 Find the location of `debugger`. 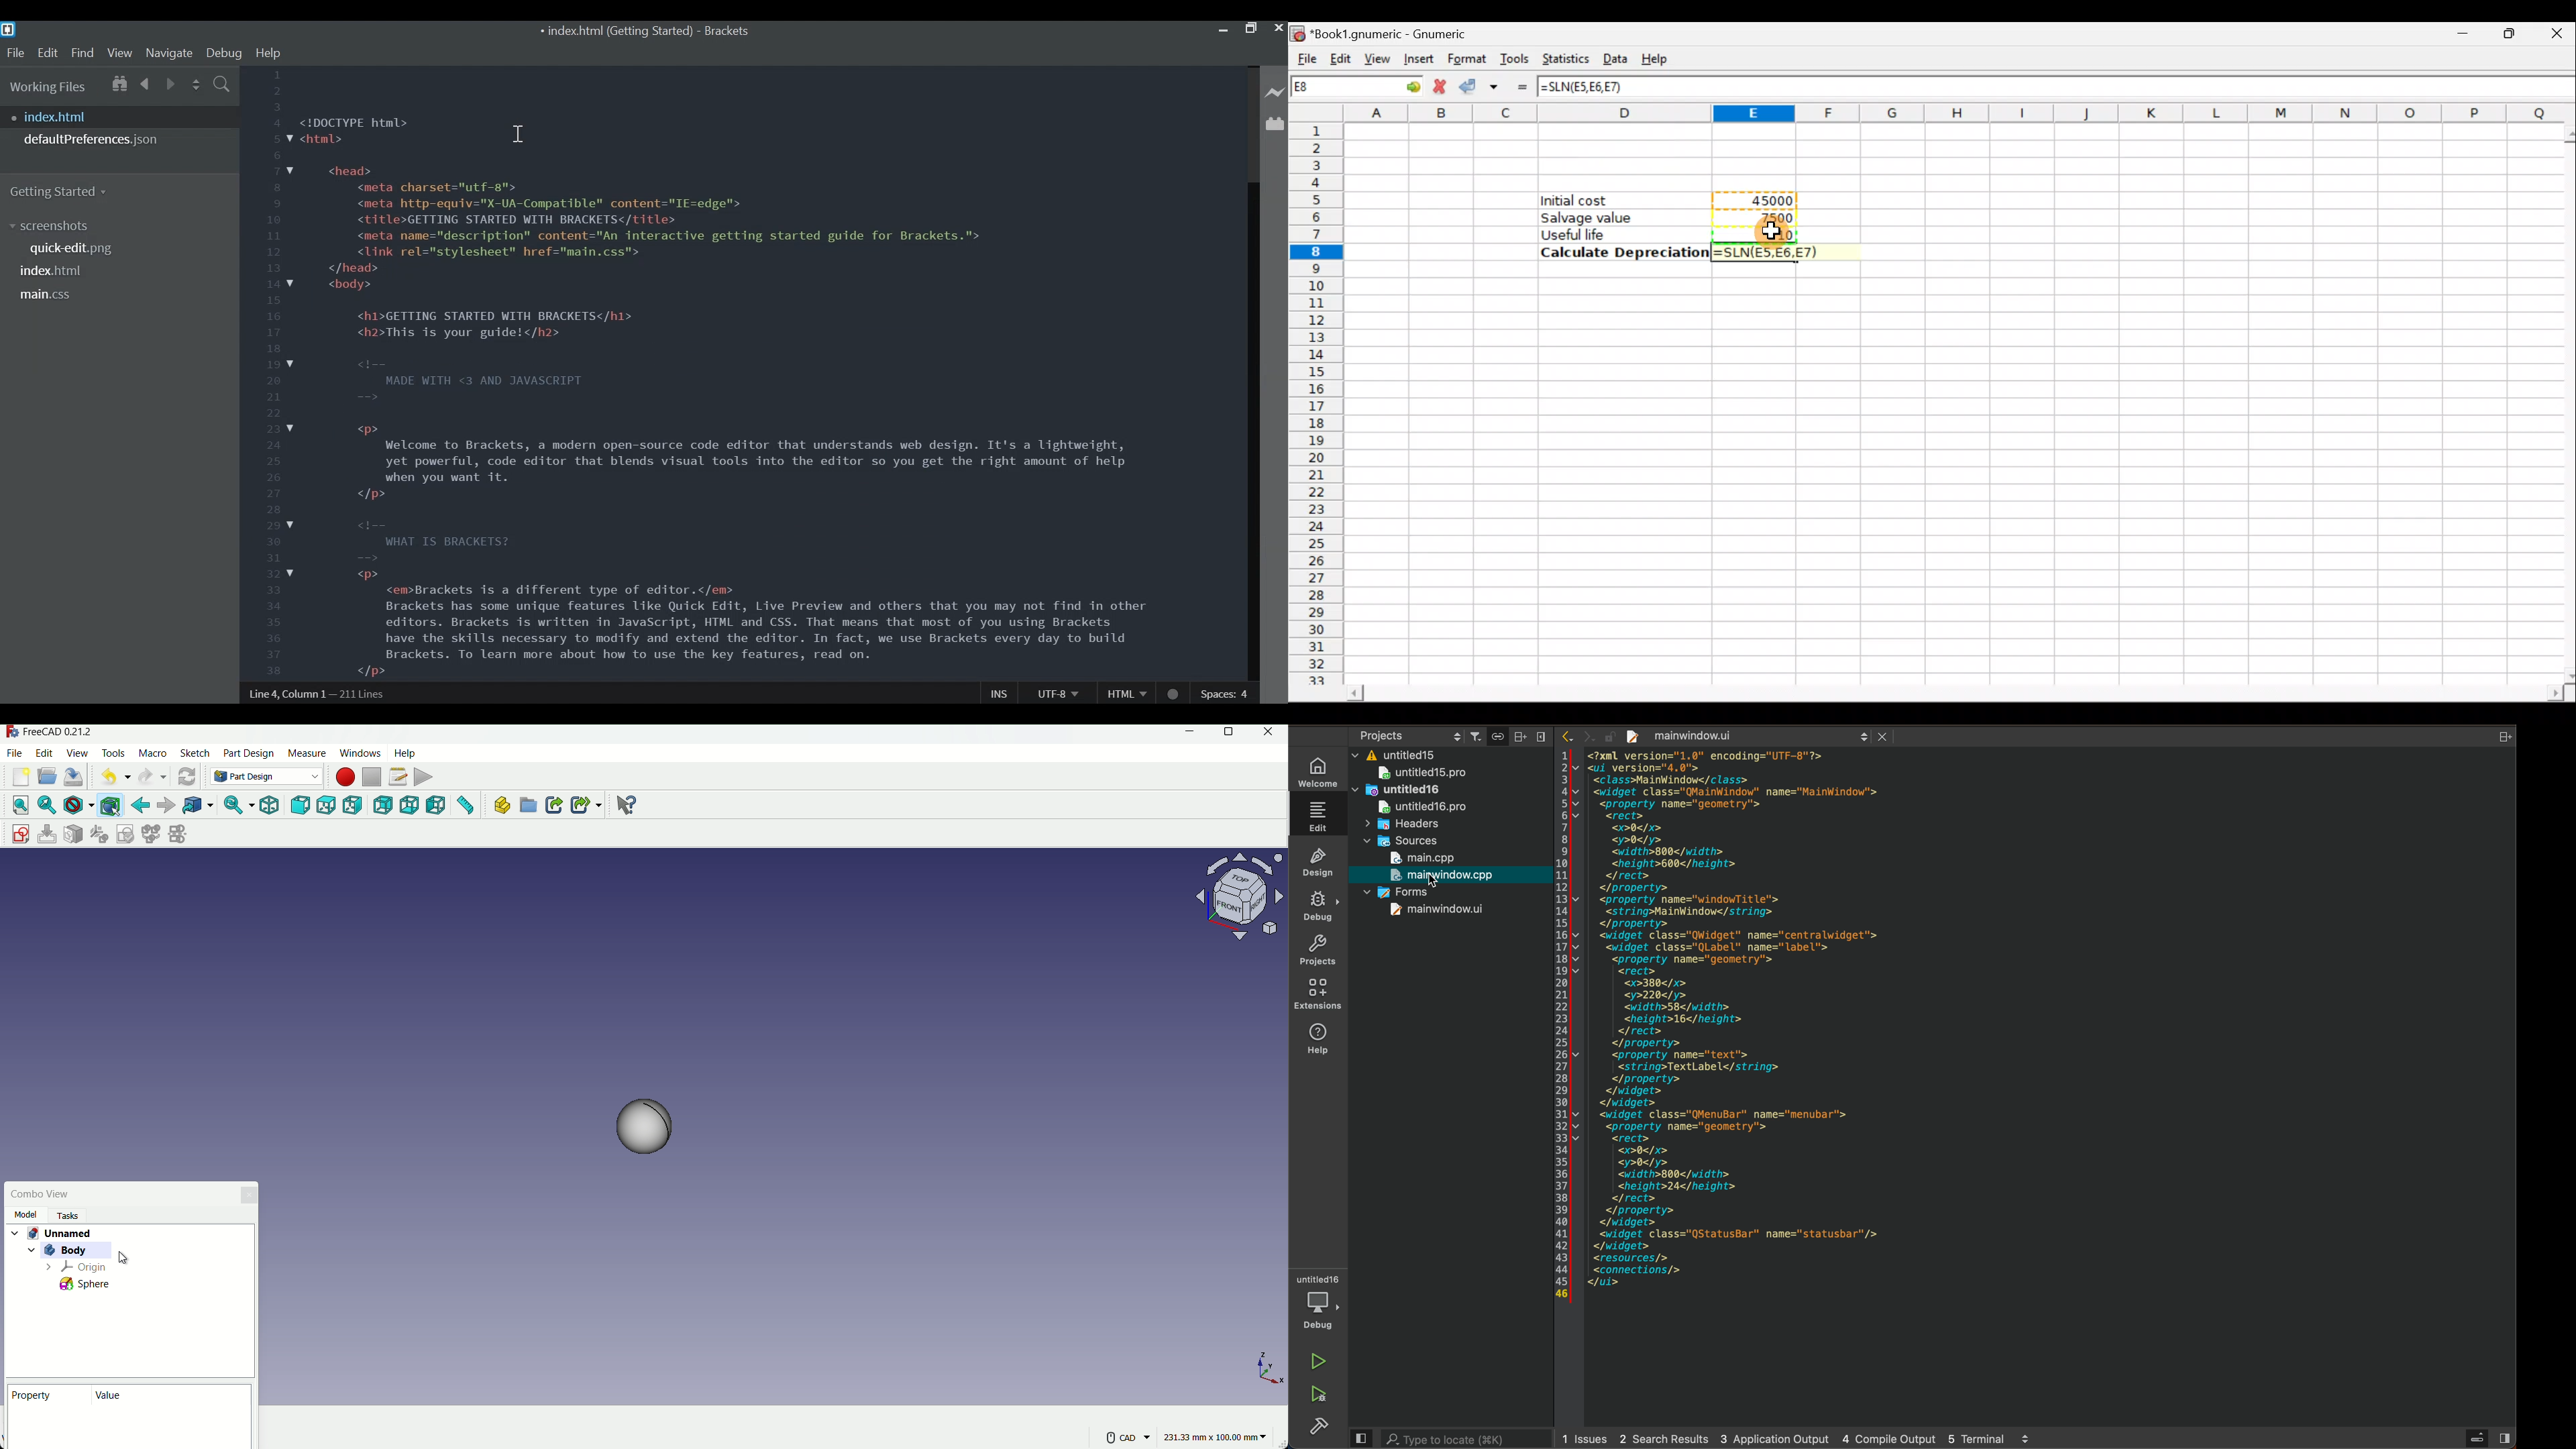

debugger is located at coordinates (1320, 1302).